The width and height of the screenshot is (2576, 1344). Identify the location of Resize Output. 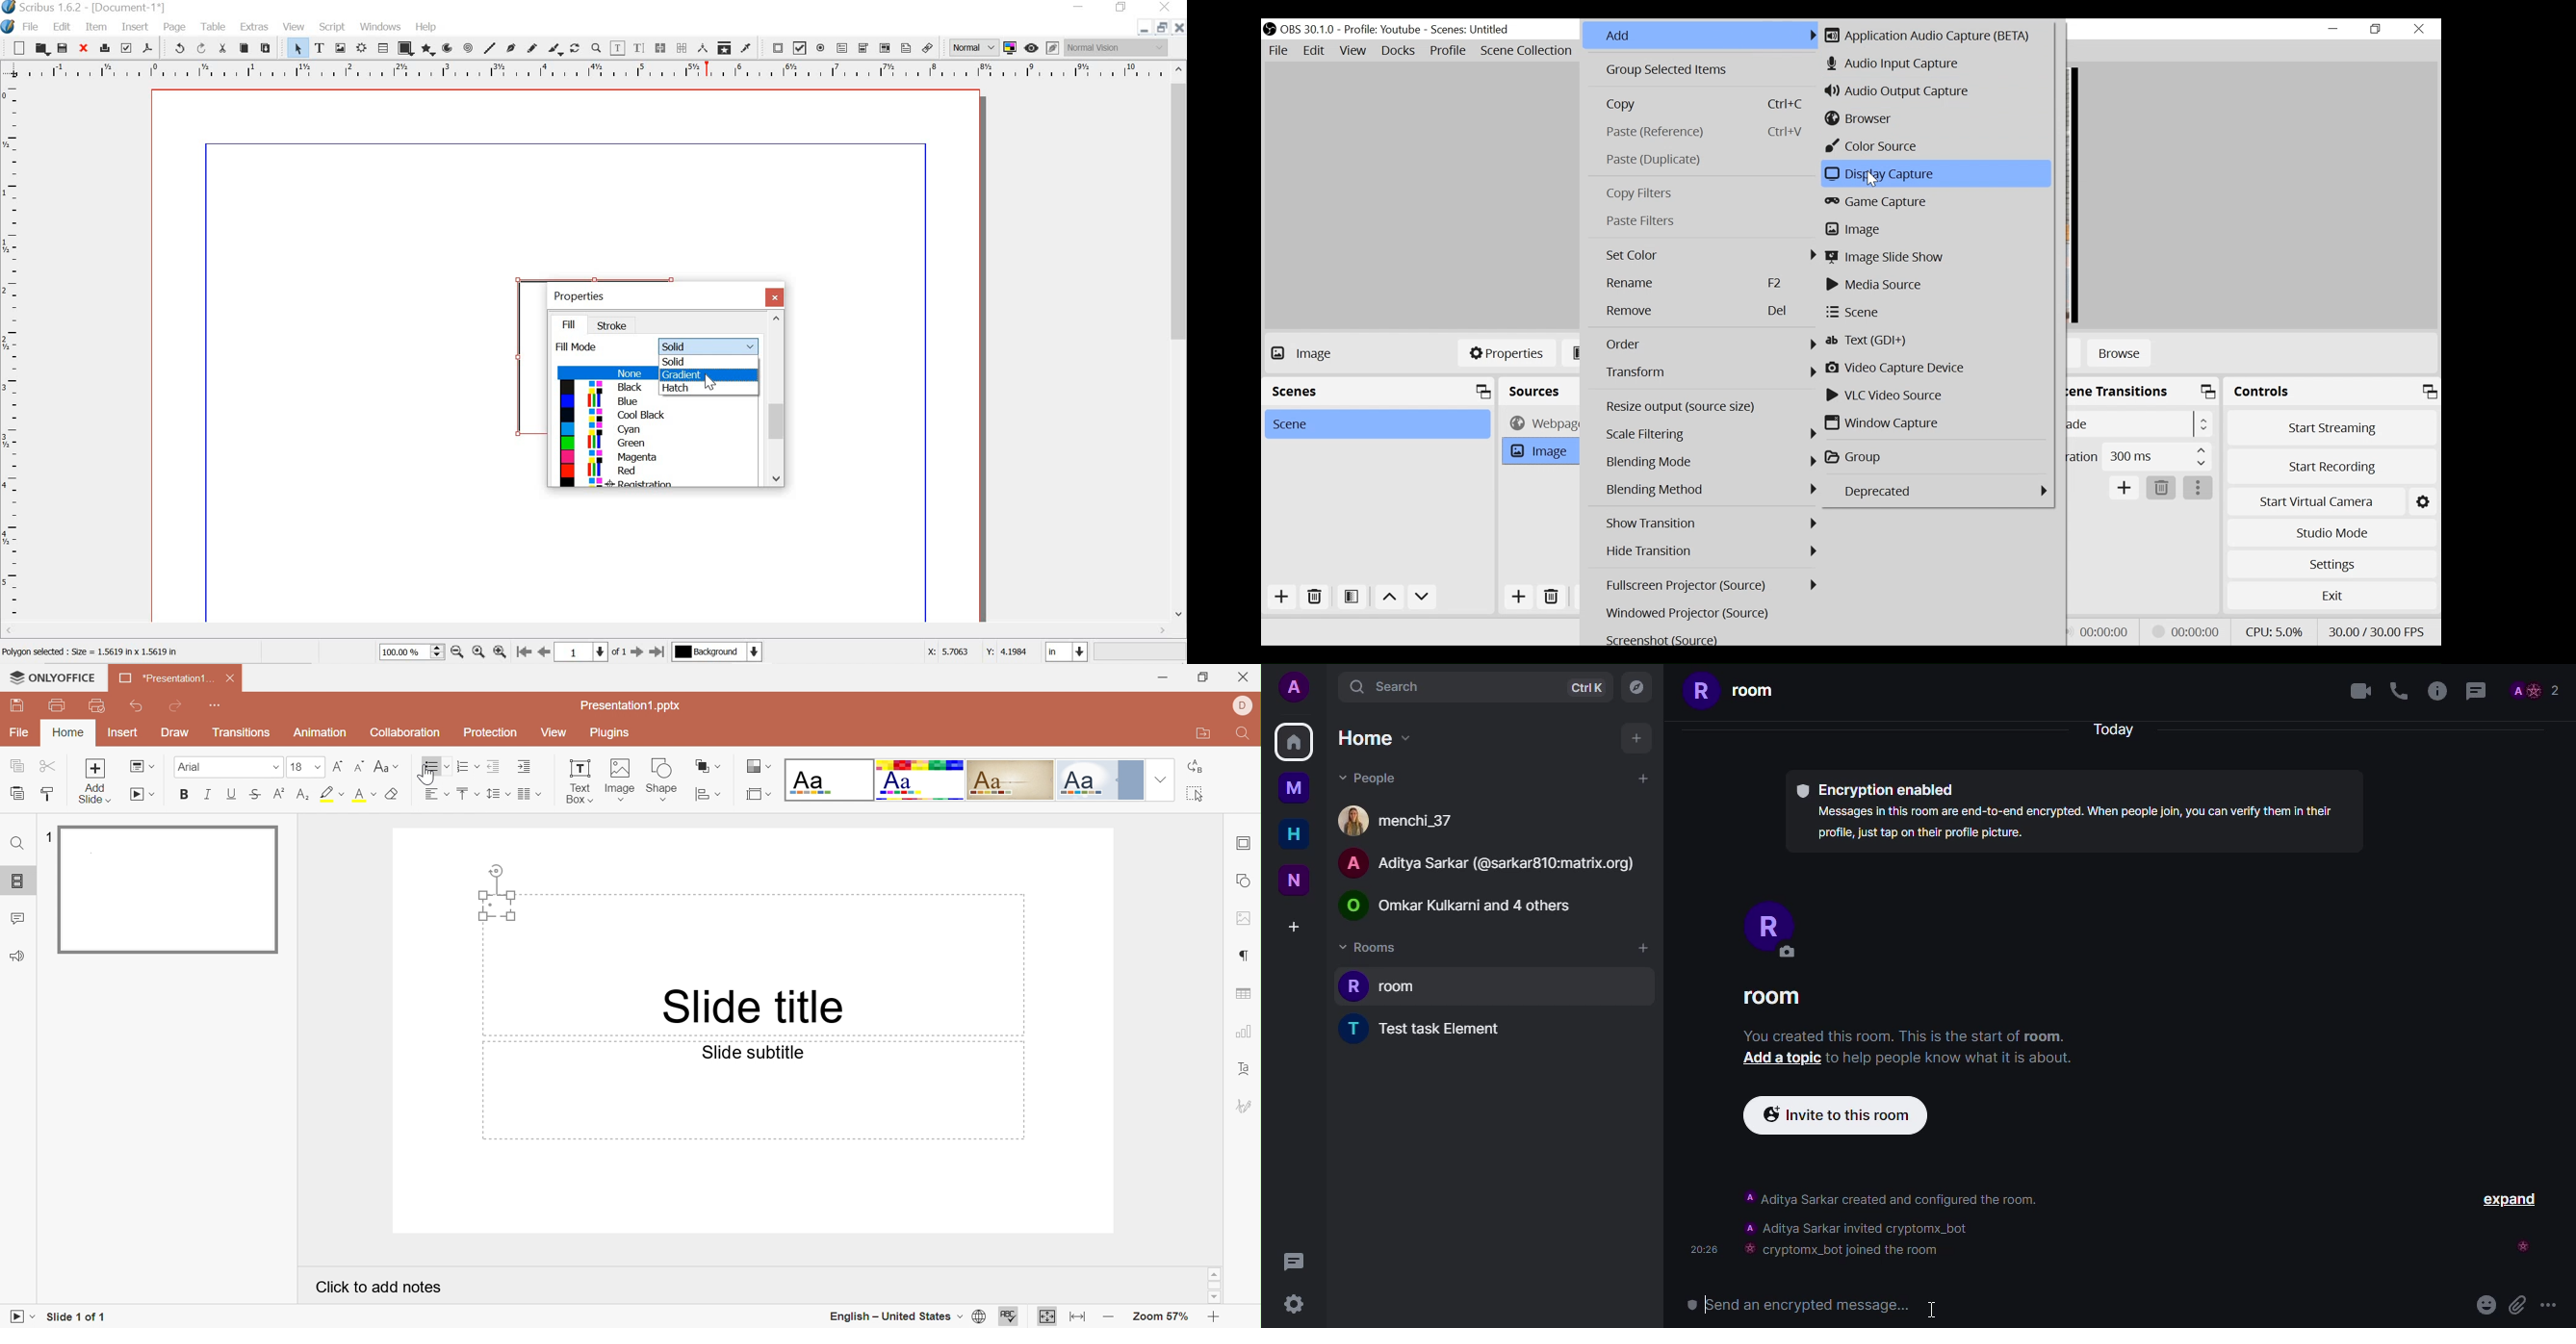
(1710, 408).